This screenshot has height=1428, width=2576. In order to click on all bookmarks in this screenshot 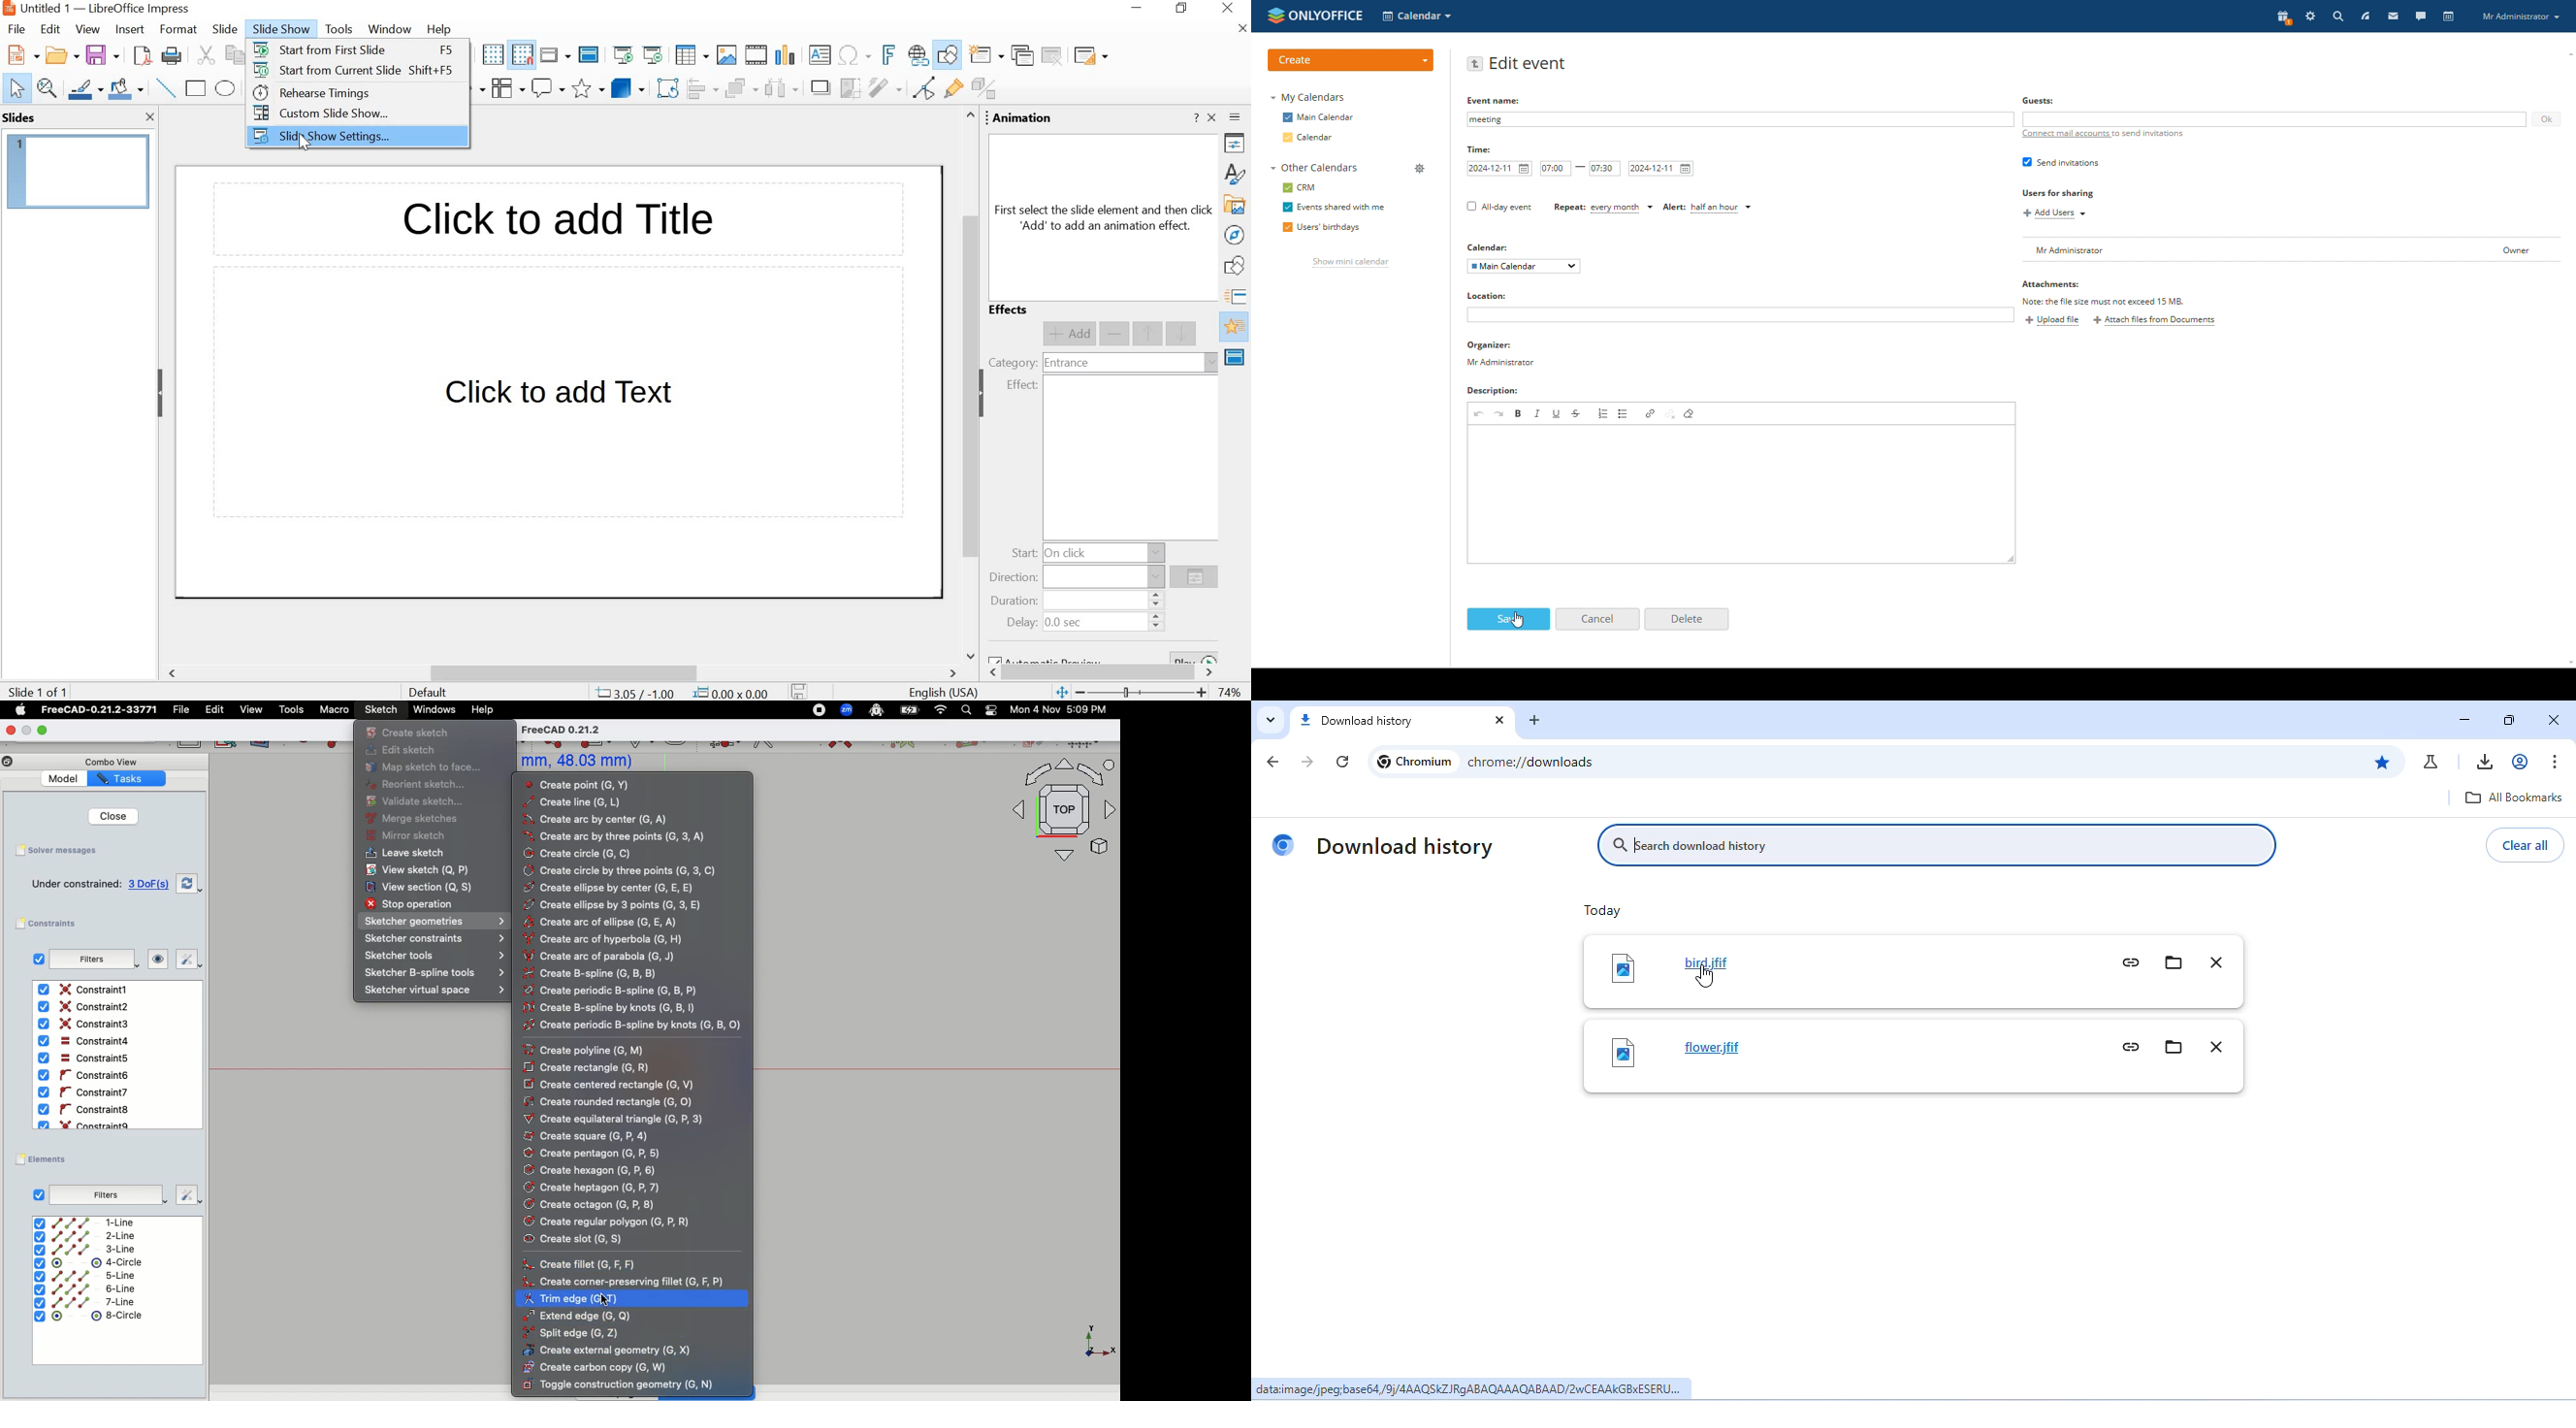, I will do `click(2516, 800)`.